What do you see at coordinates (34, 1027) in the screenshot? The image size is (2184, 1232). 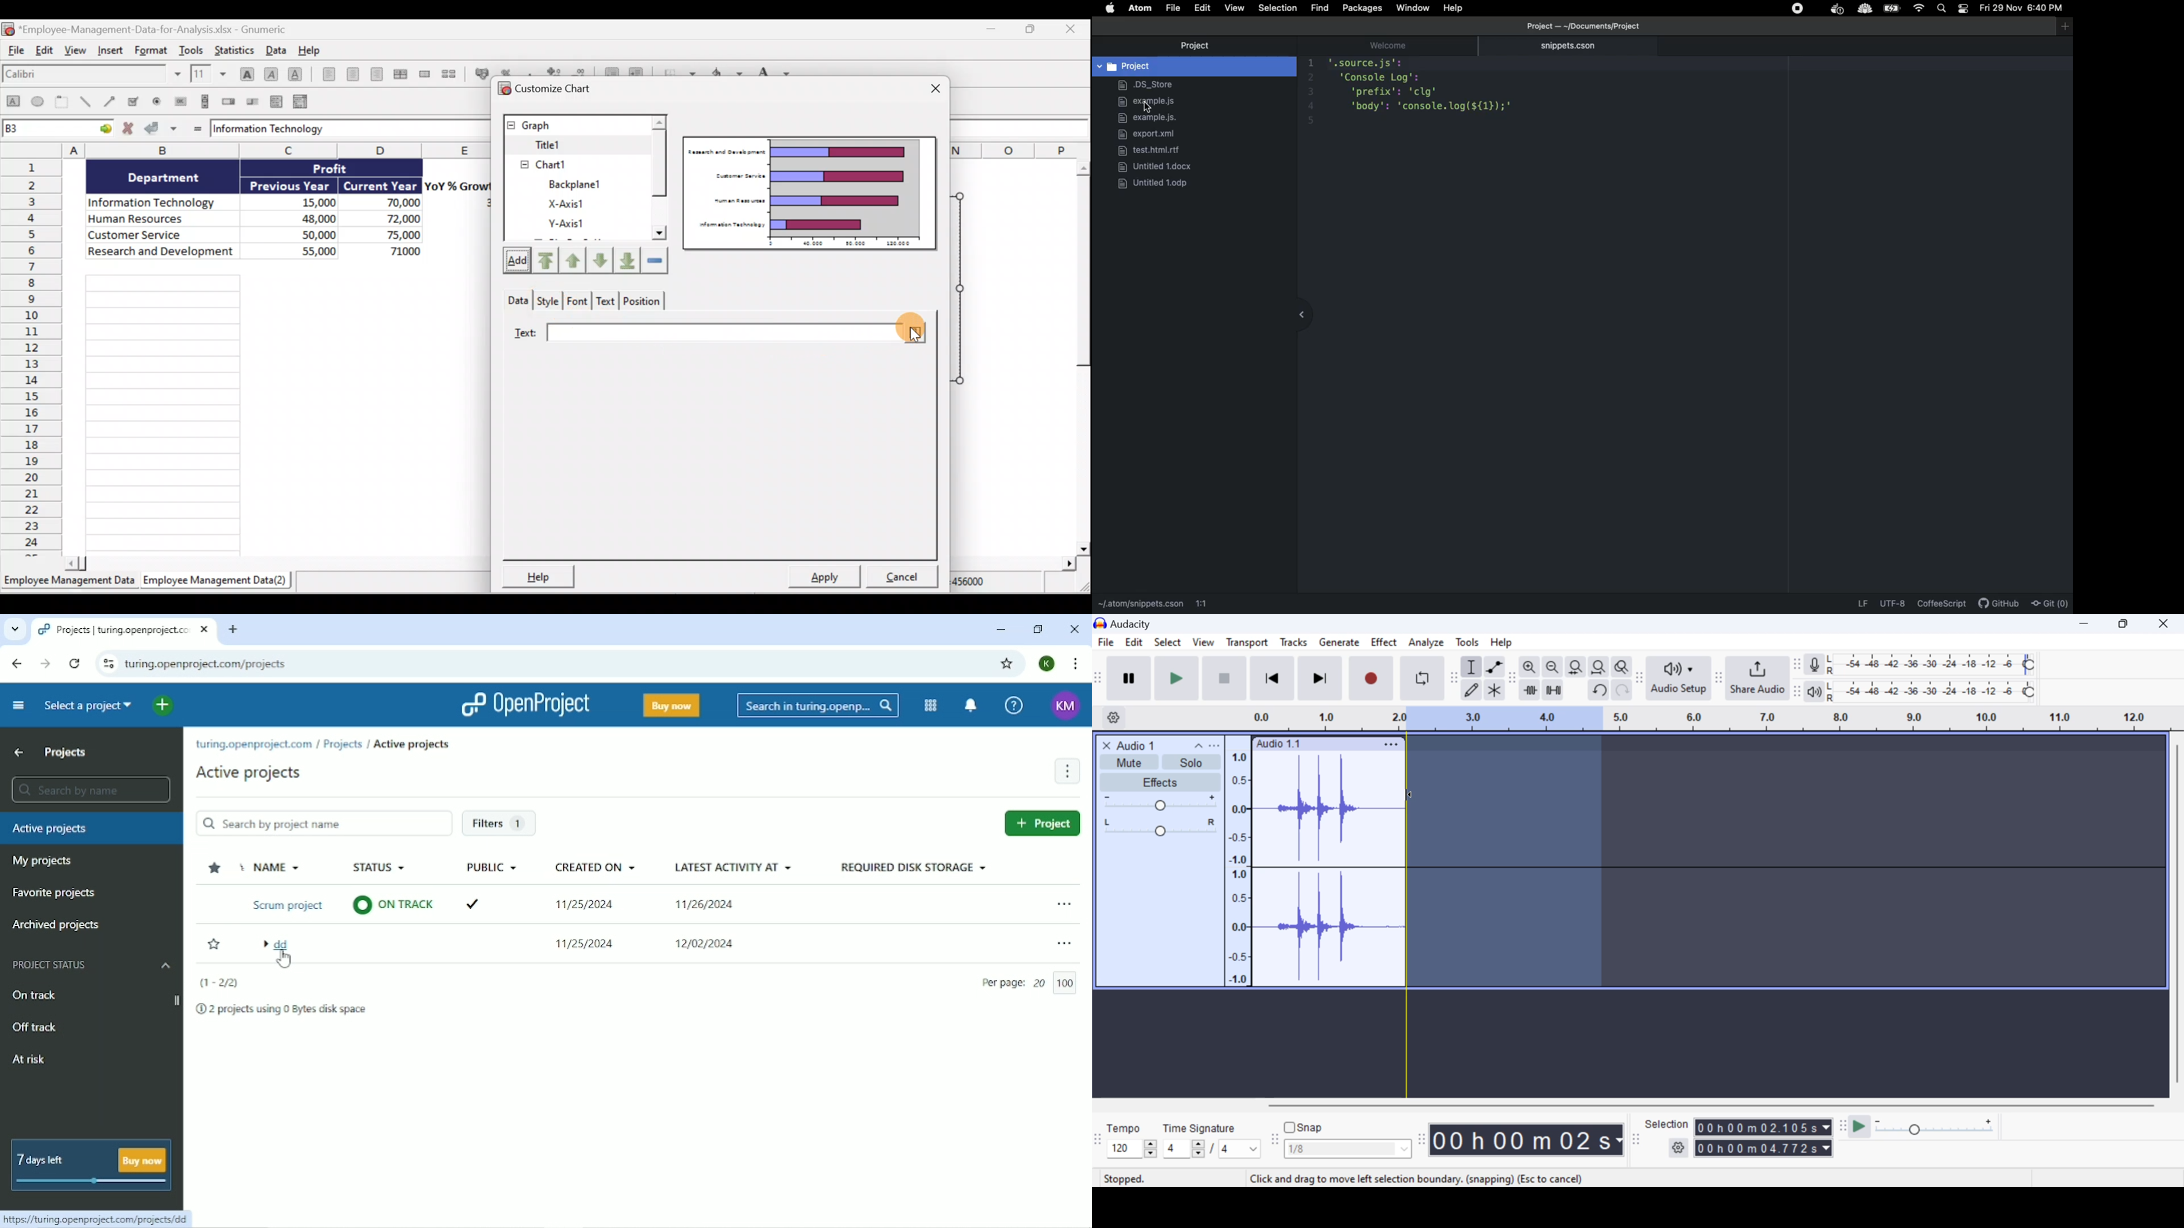 I see `Off track` at bounding box center [34, 1027].